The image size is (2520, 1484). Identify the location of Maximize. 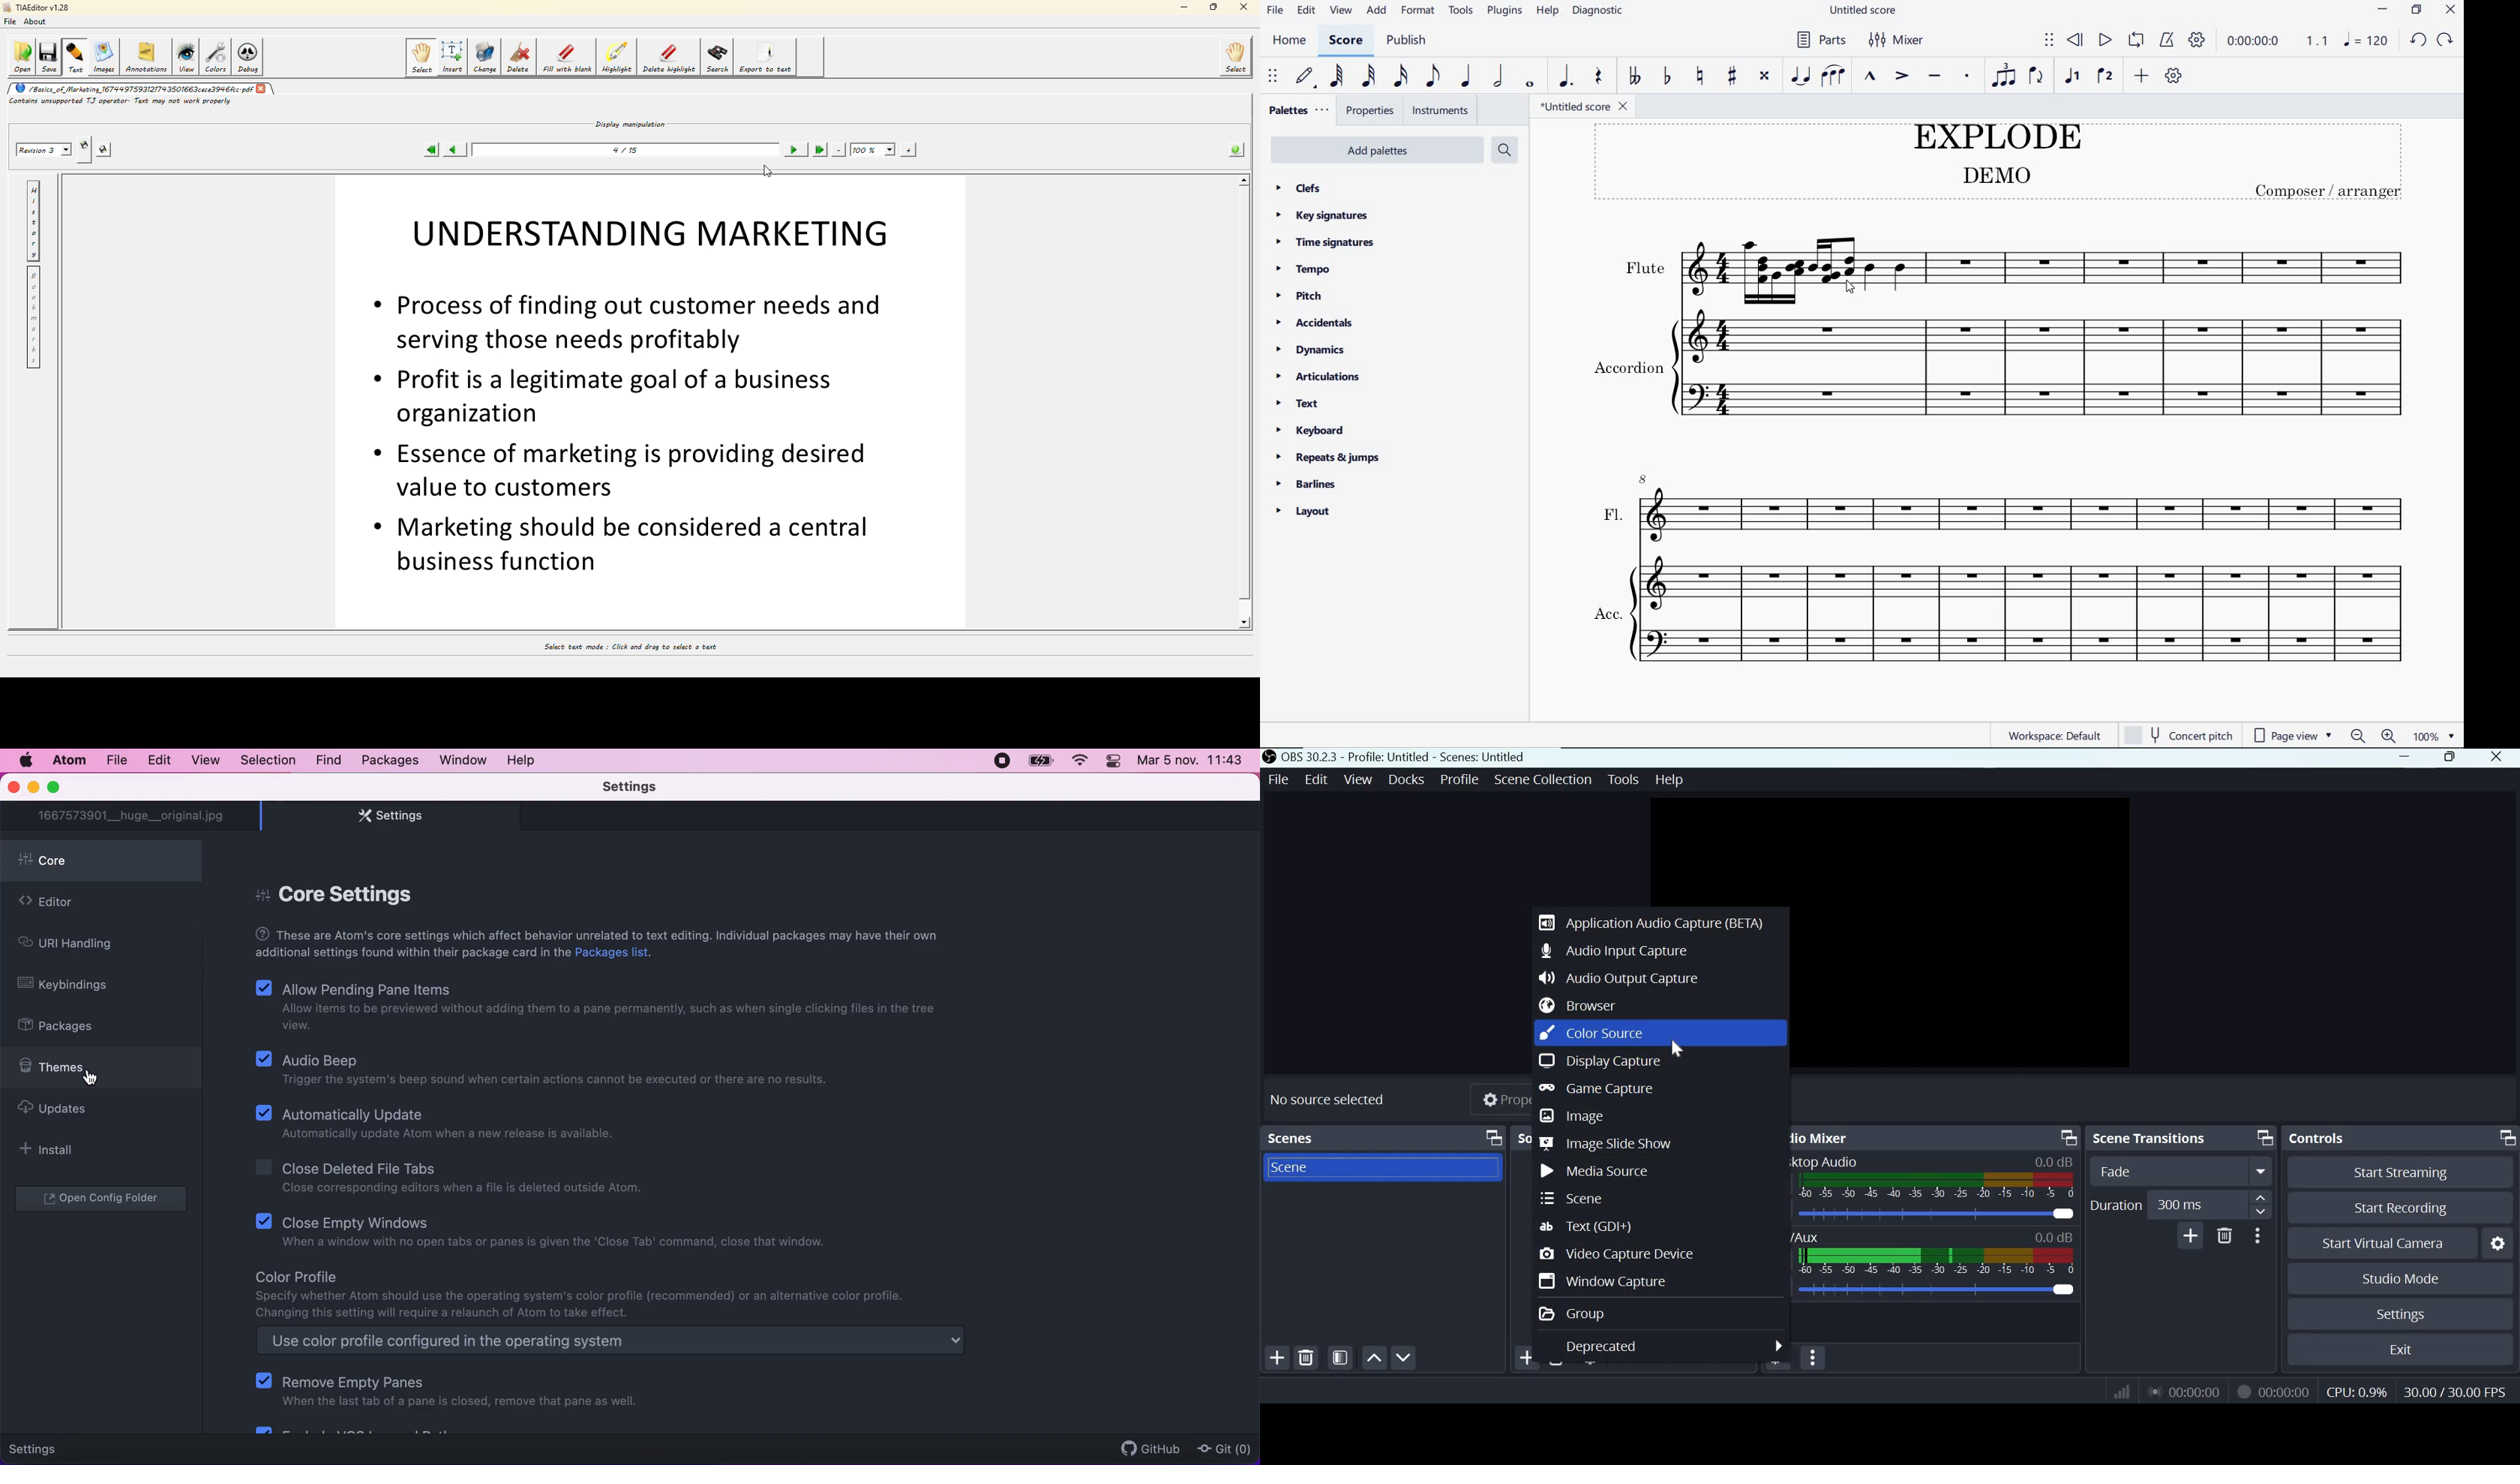
(2450, 758).